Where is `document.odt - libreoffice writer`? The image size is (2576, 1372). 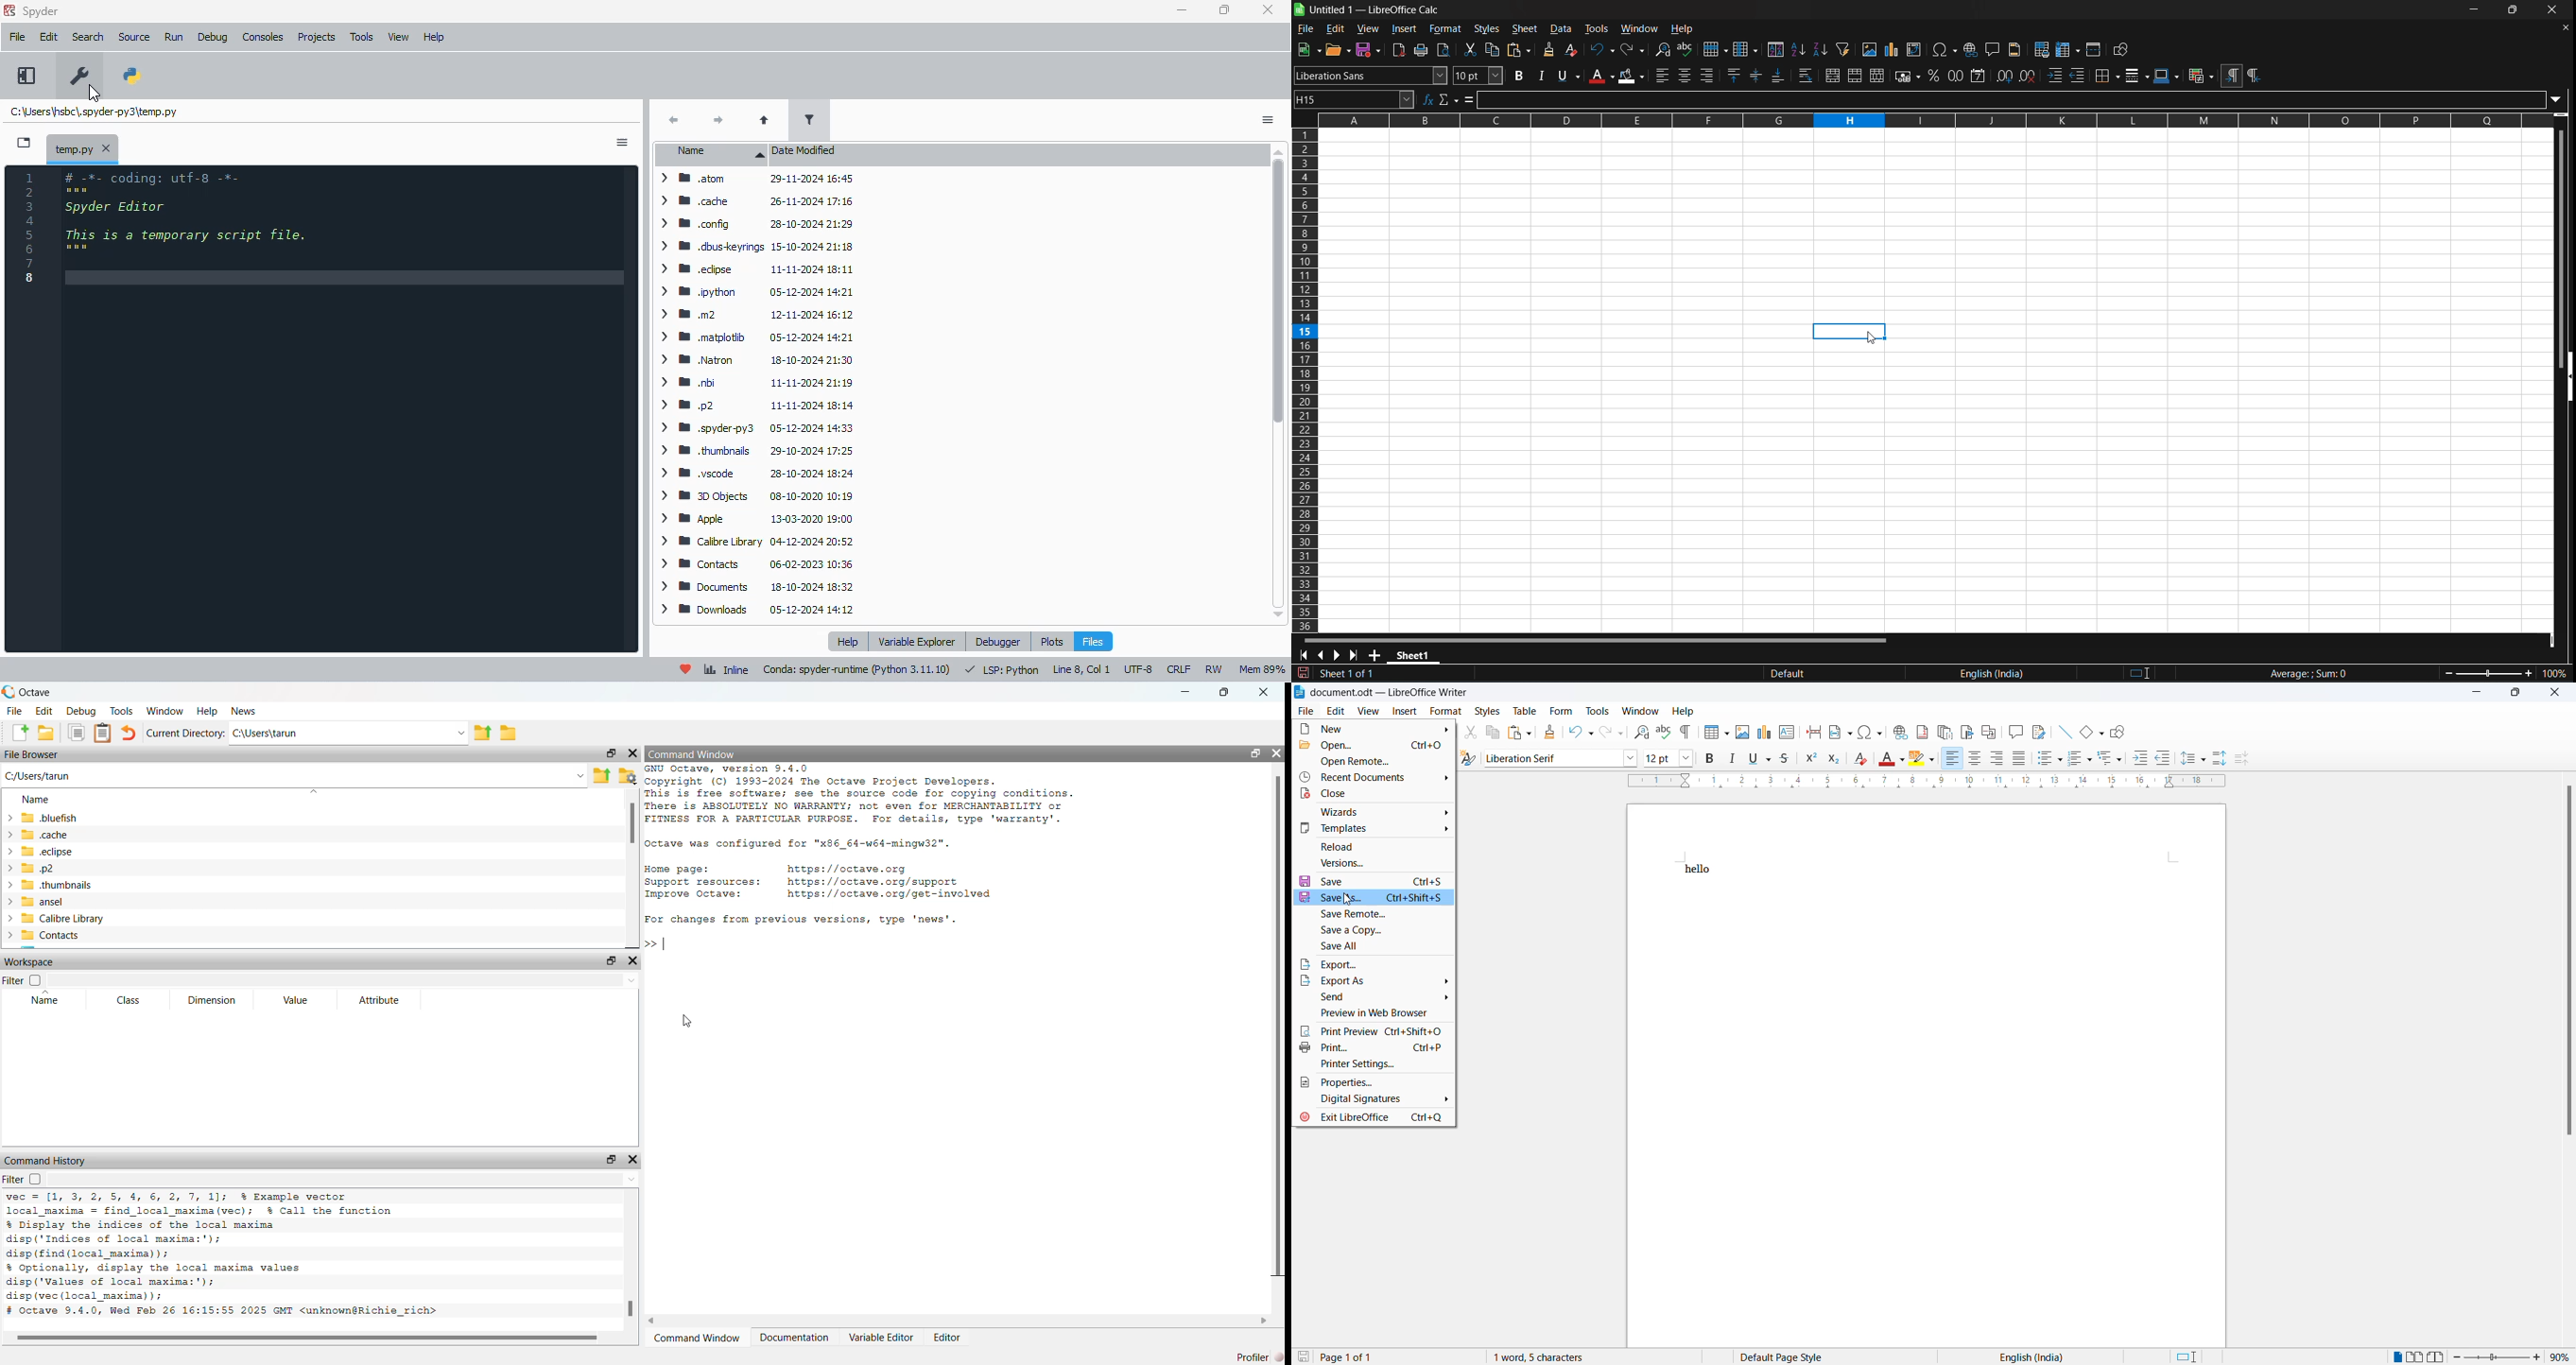
document.odt - libreoffice writer is located at coordinates (1388, 693).